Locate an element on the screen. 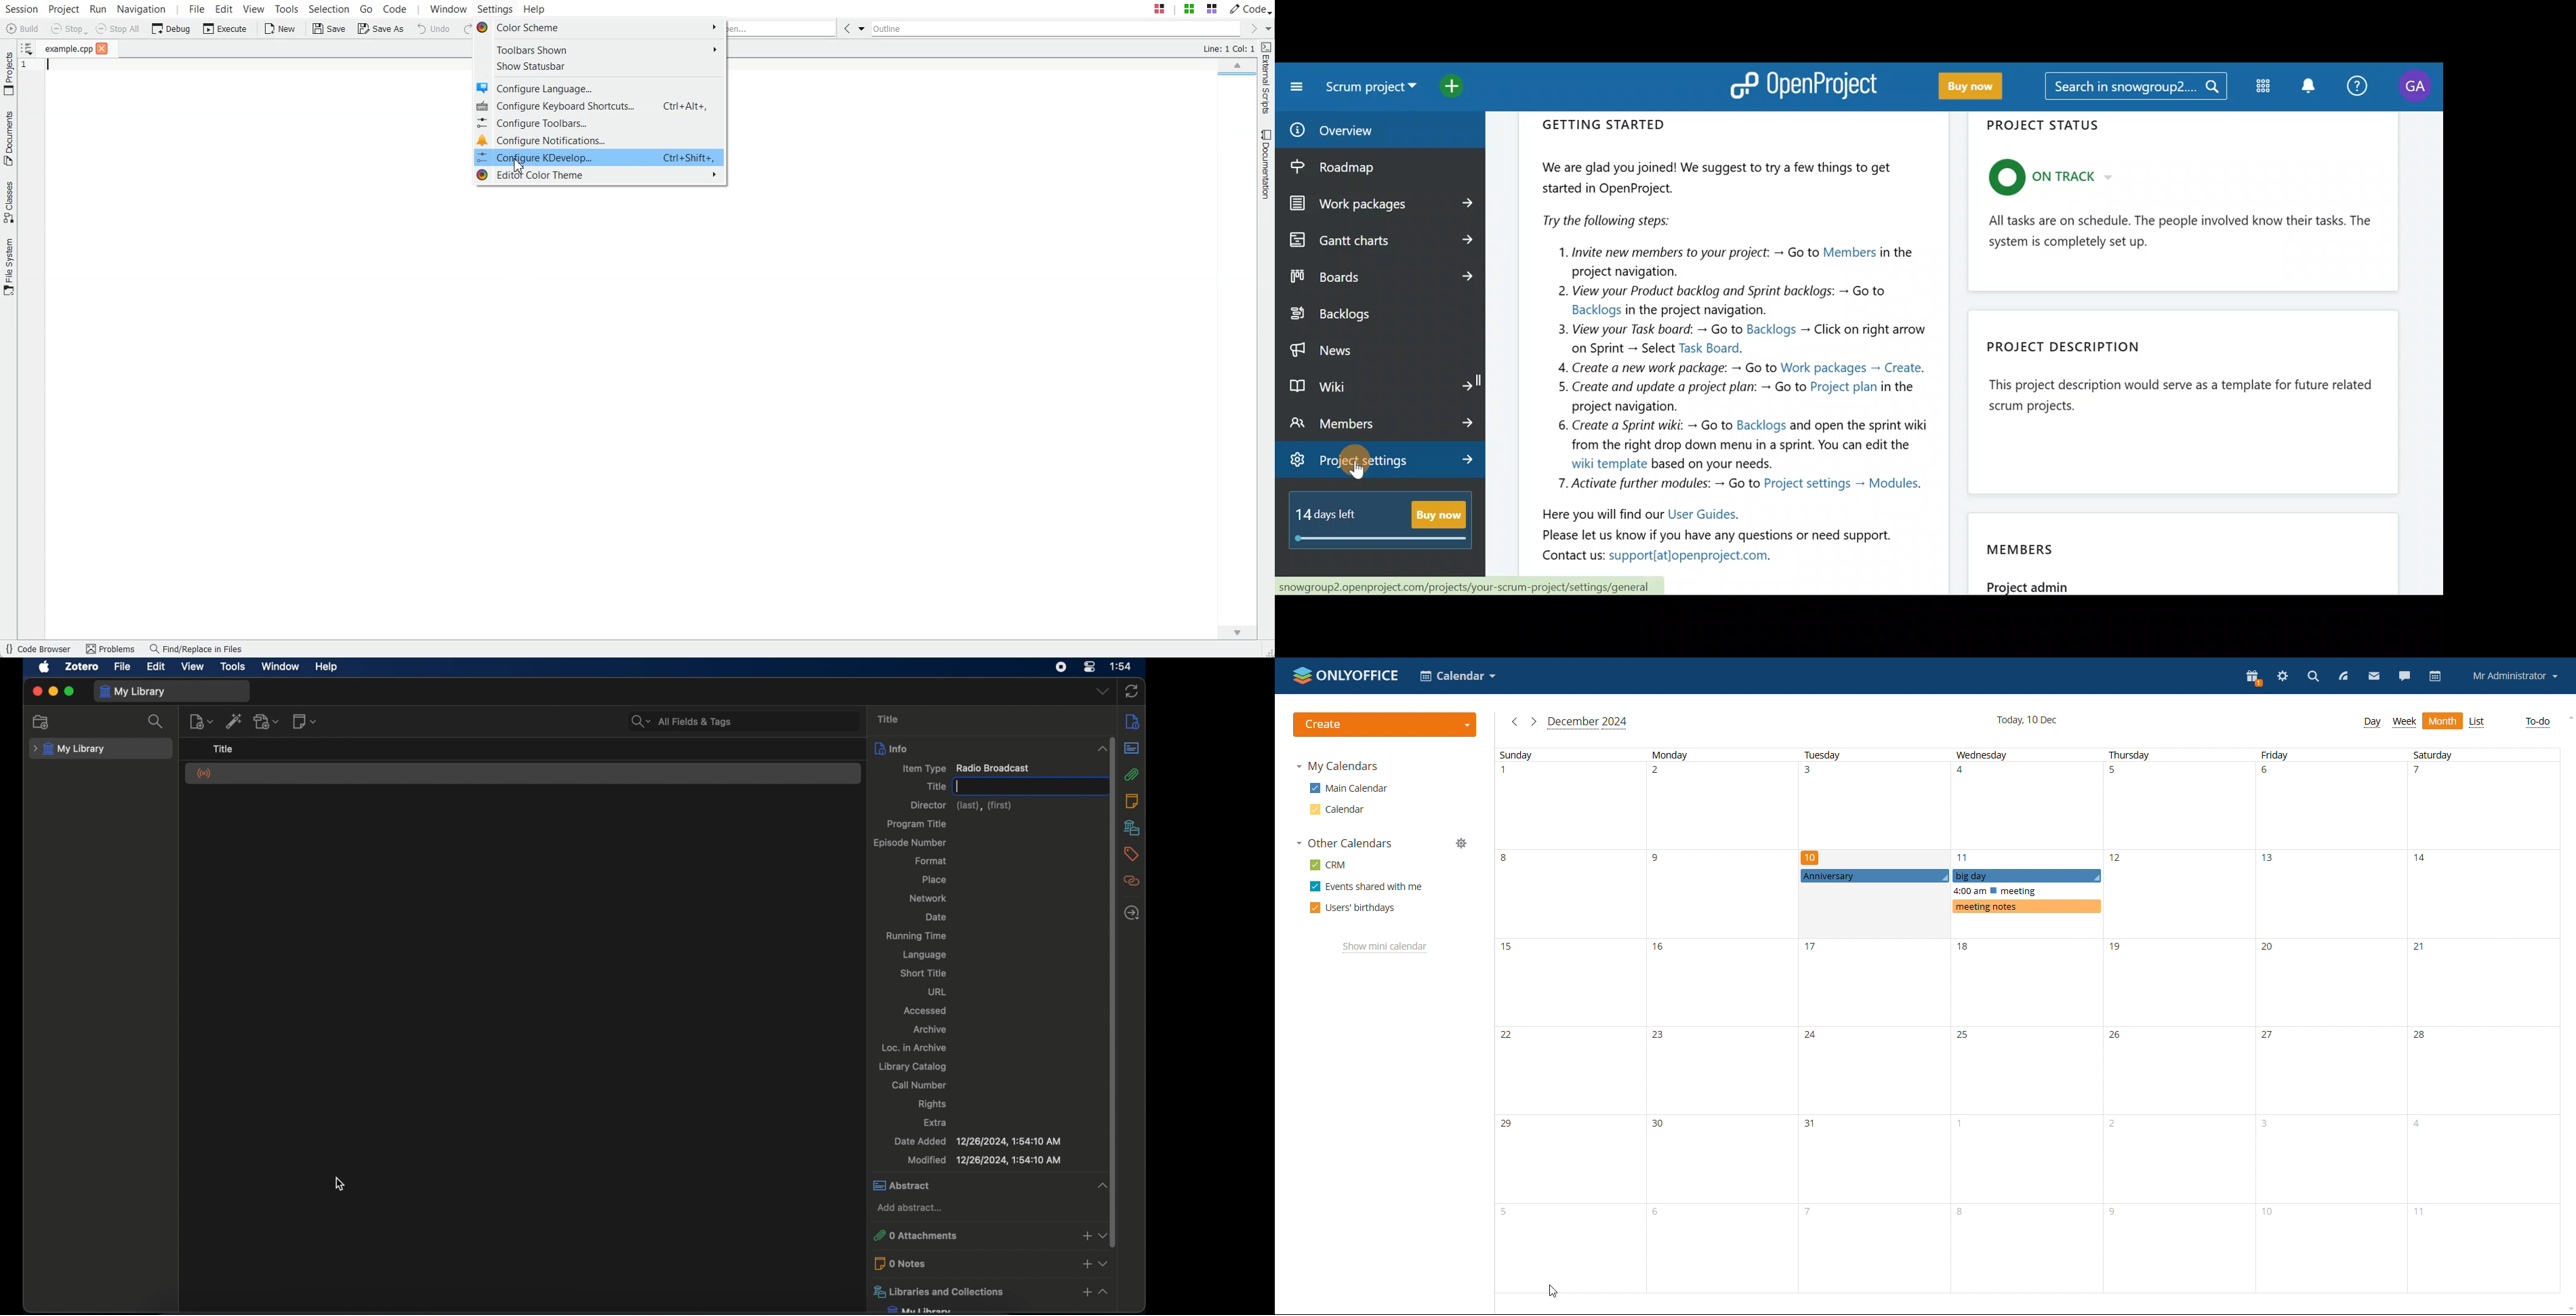  Search bar is located at coordinates (2135, 88).